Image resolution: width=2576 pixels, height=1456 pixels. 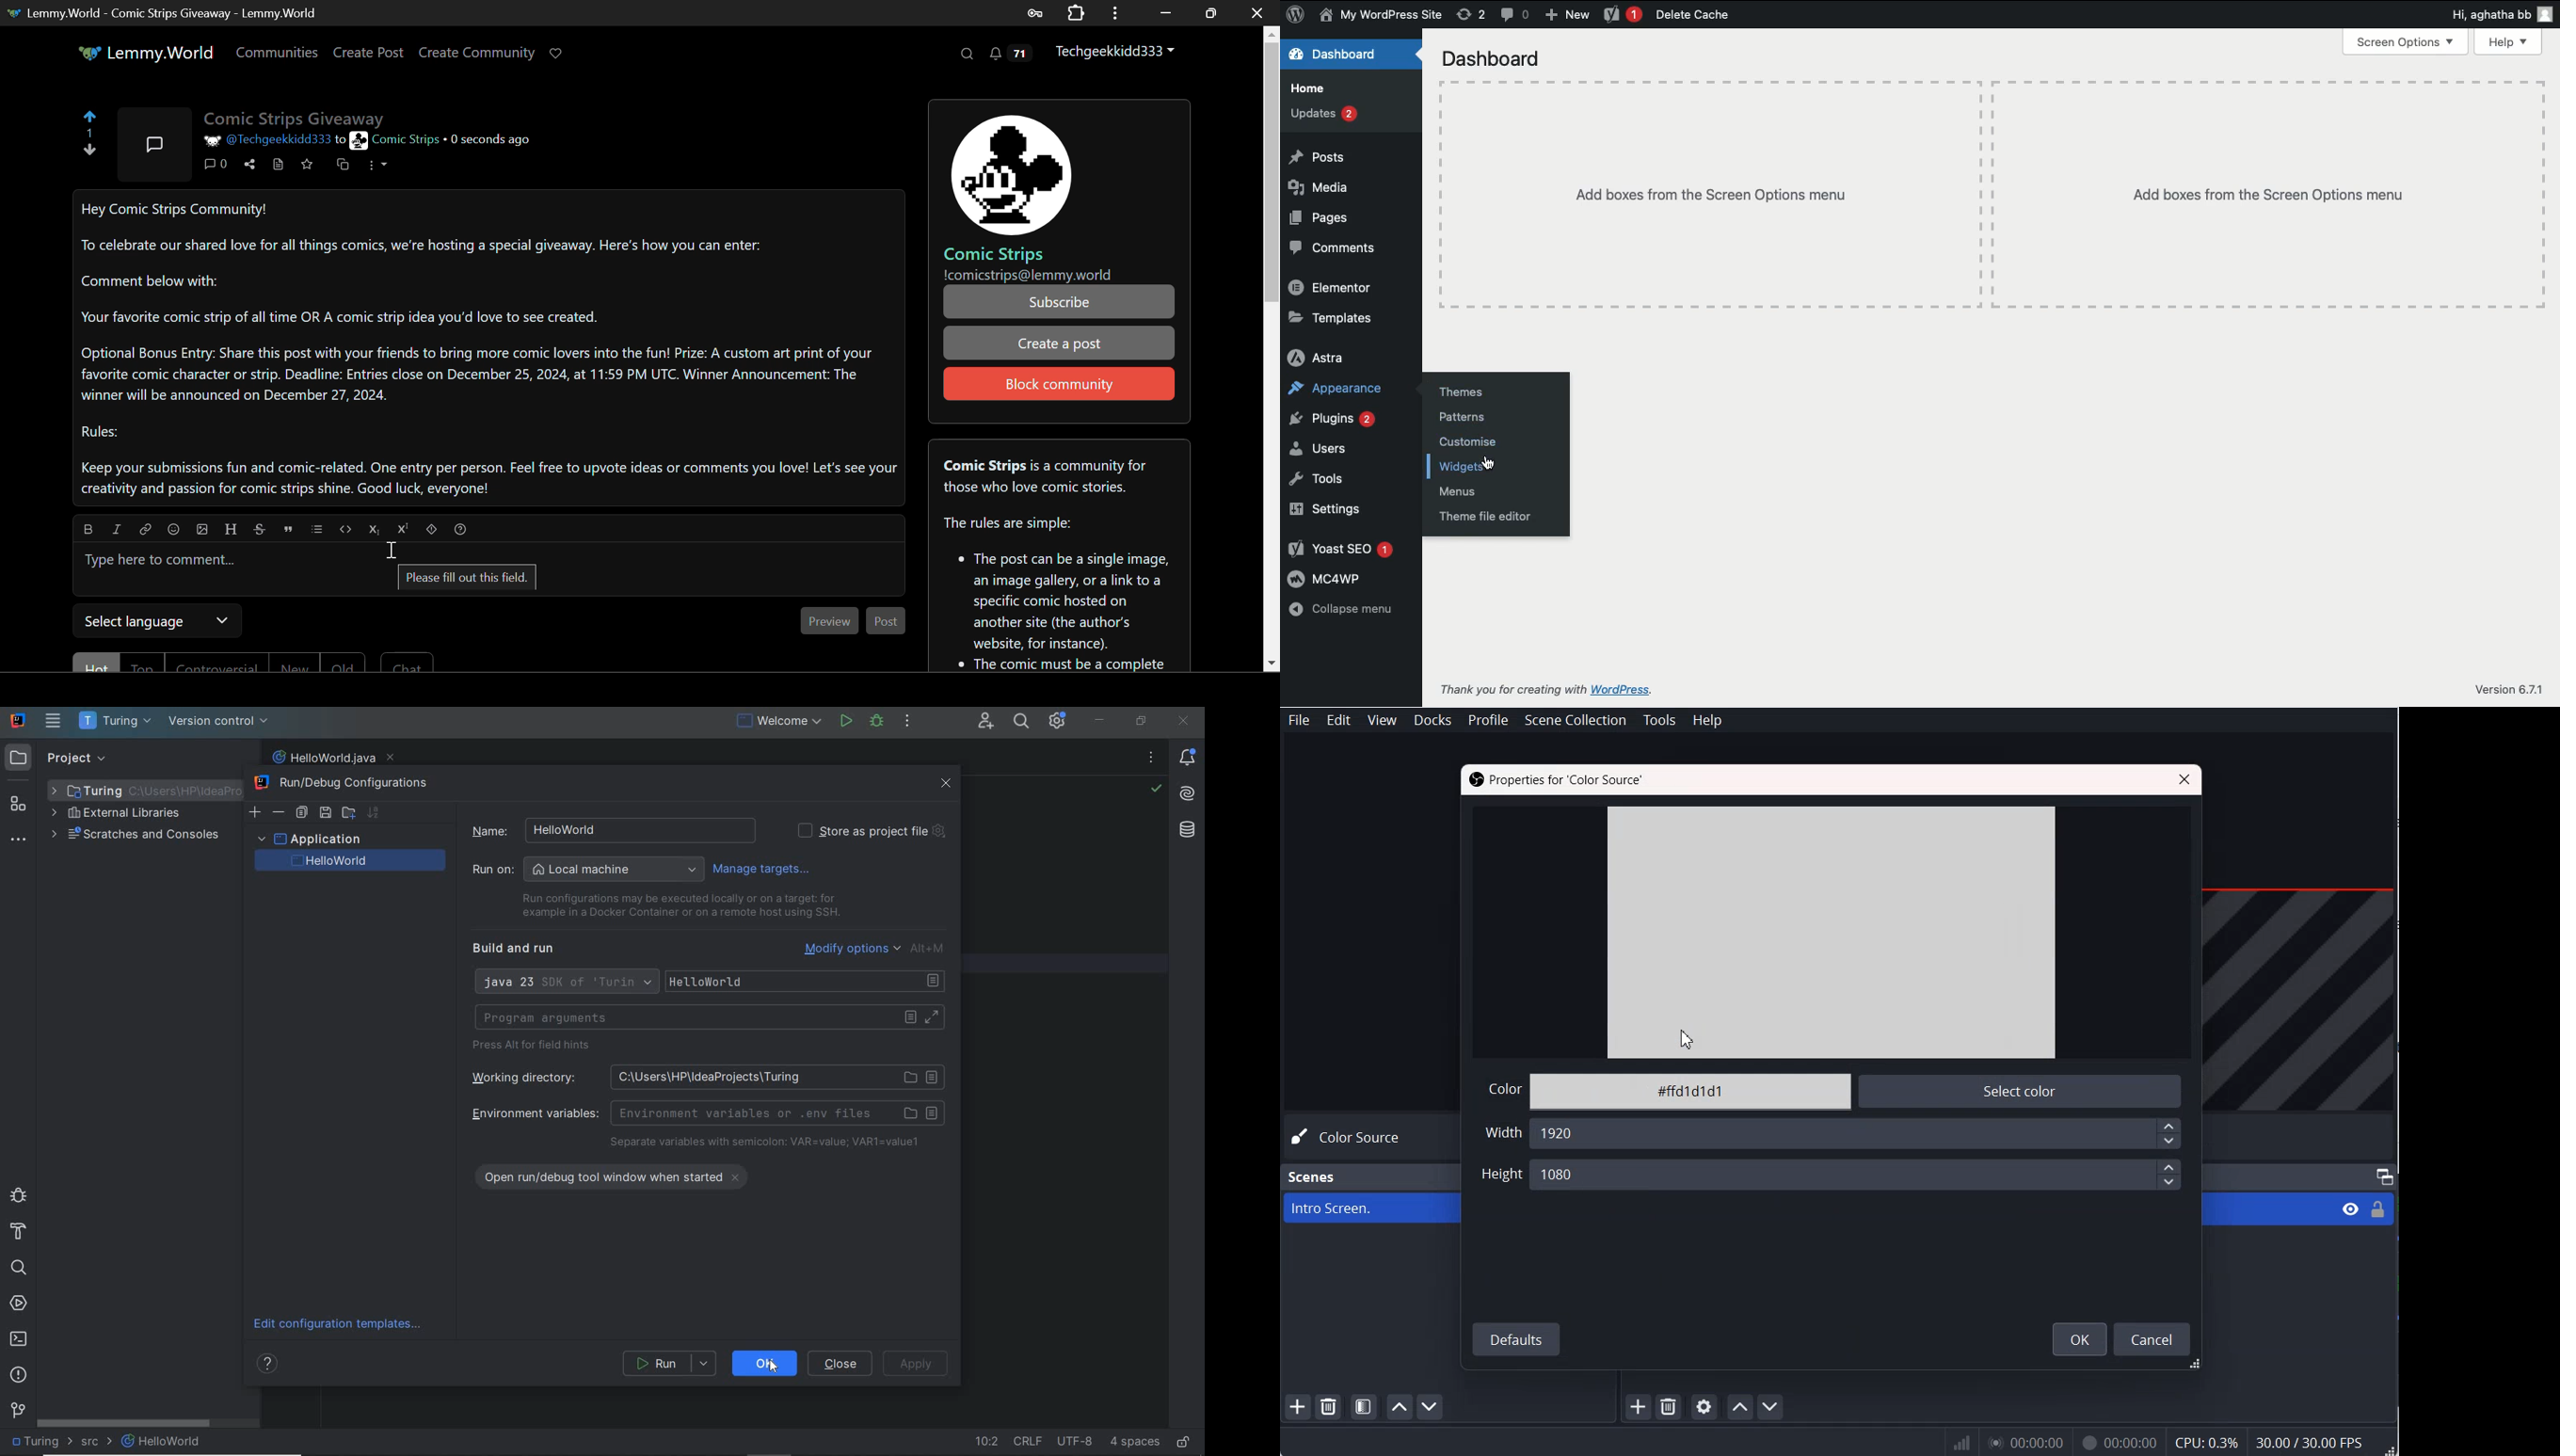 I want to click on Remove Selected Scene, so click(x=1329, y=1407).